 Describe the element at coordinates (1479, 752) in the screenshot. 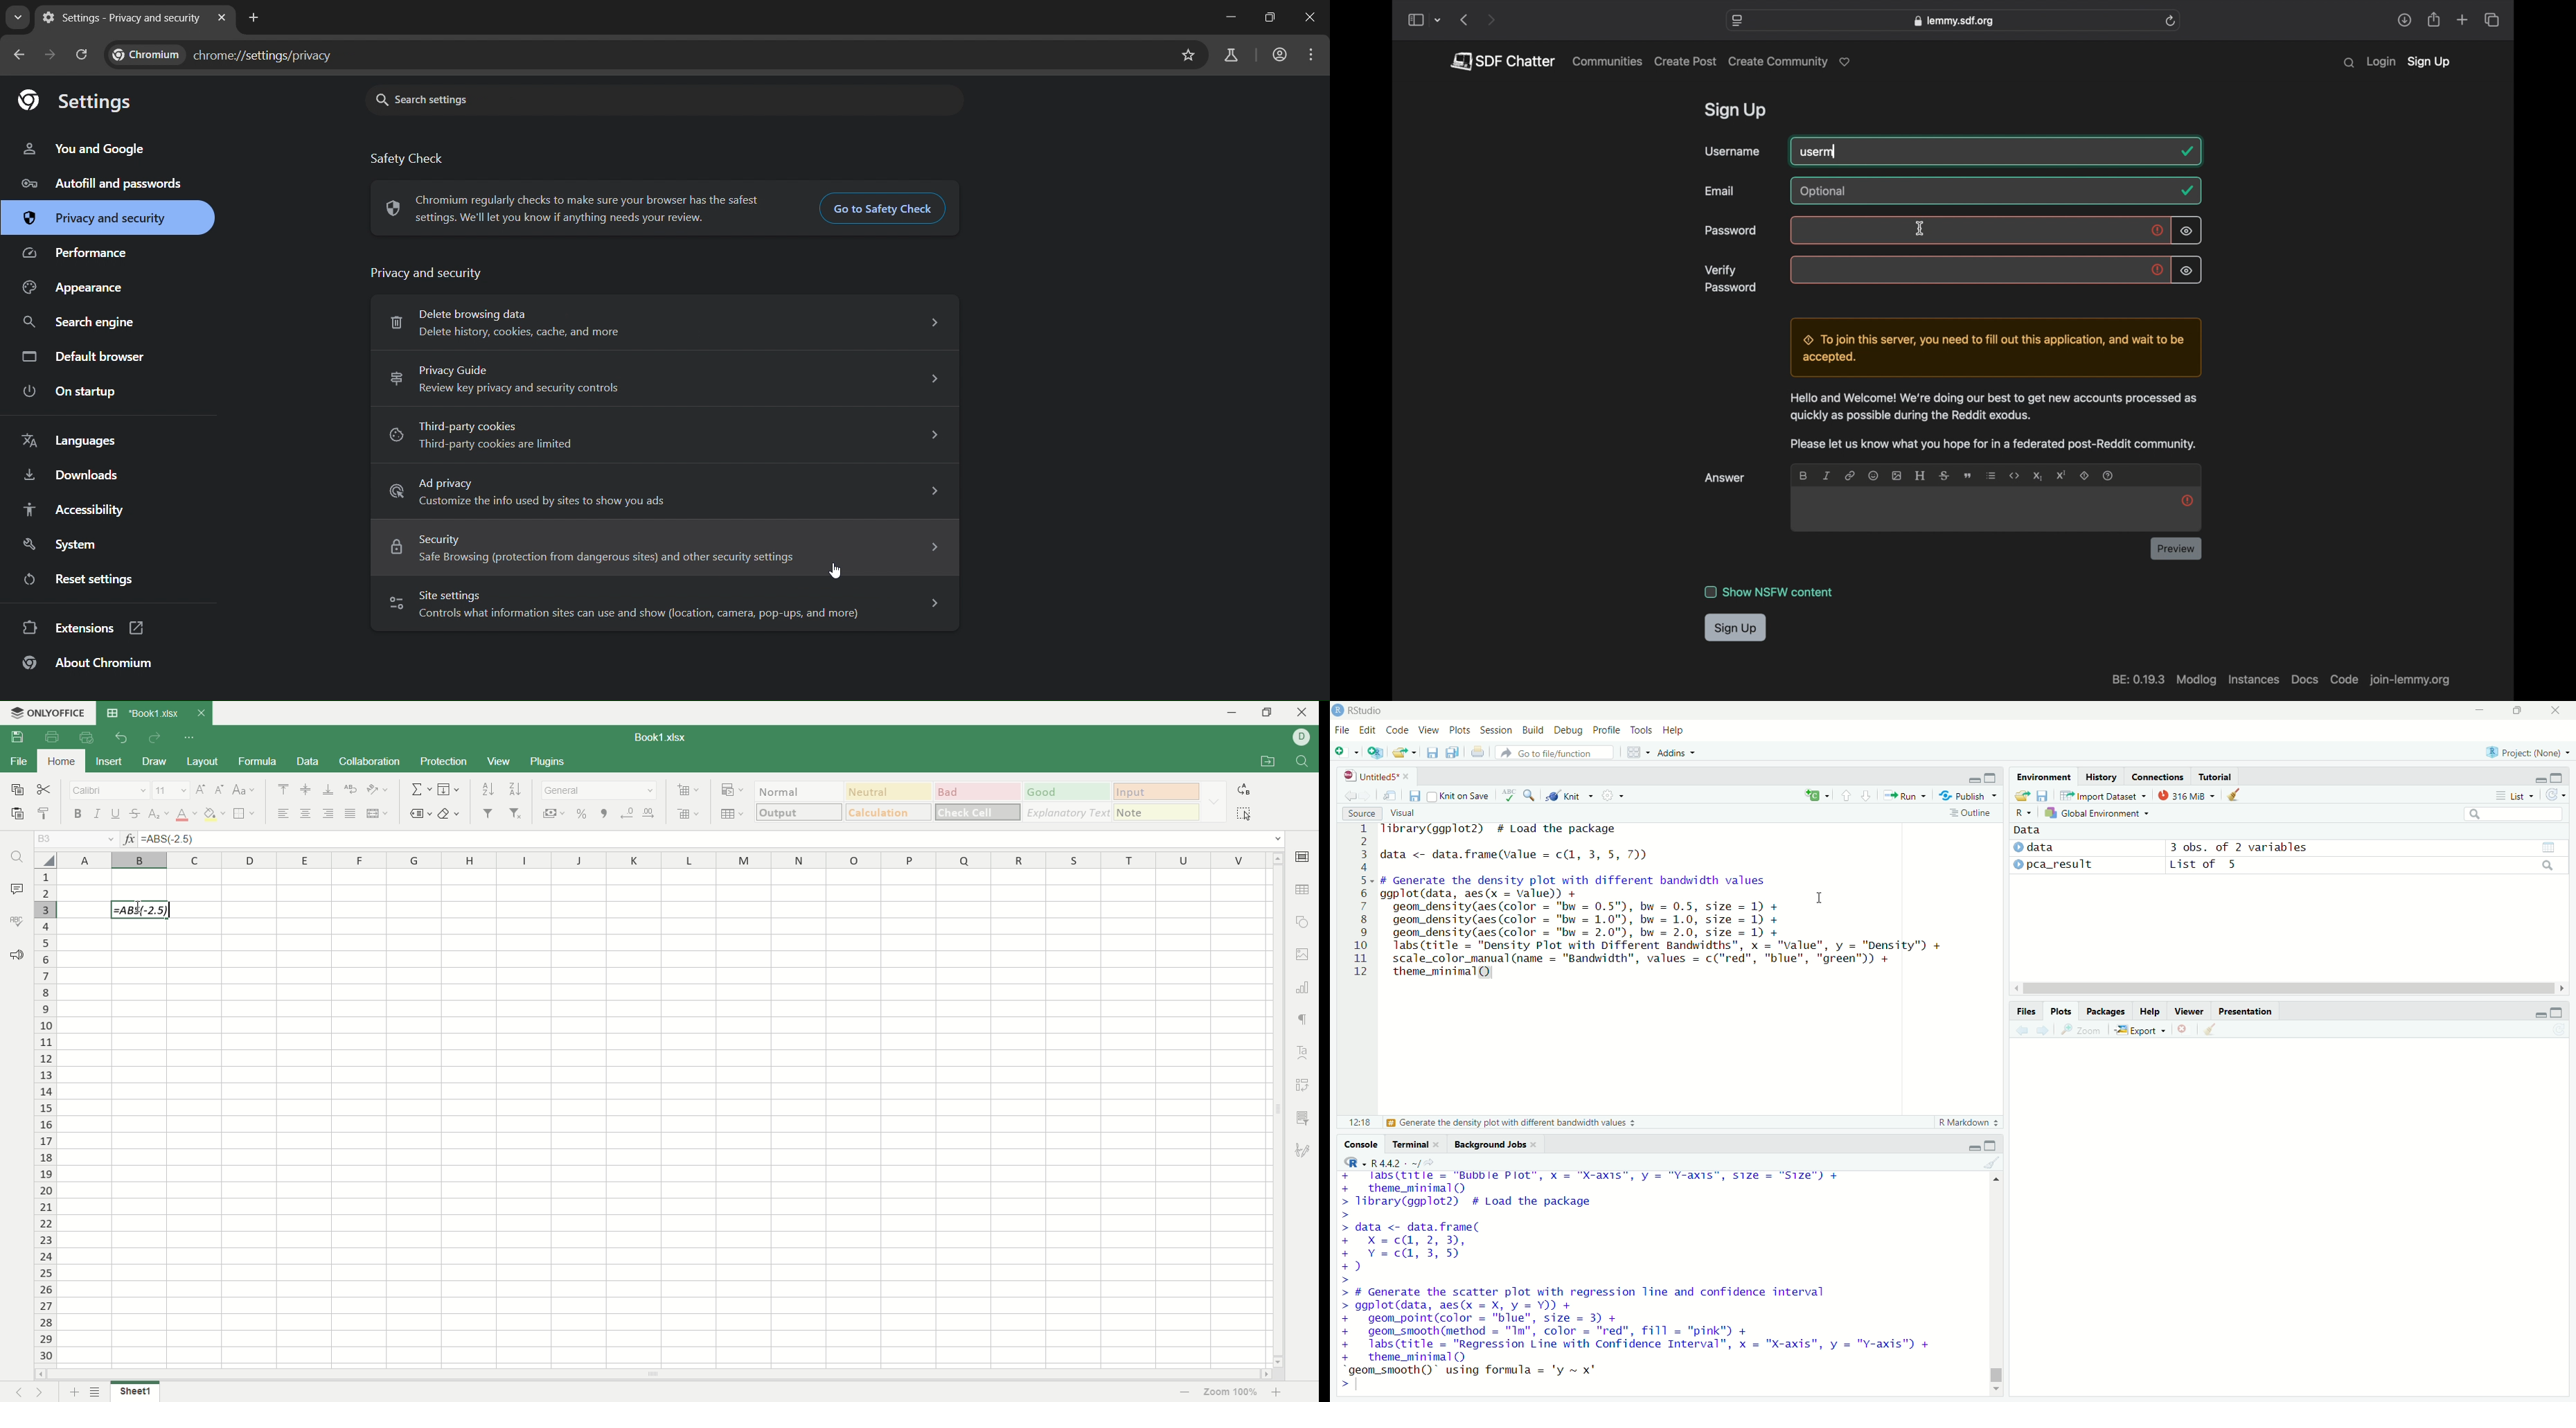

I see `Print the current file` at that location.